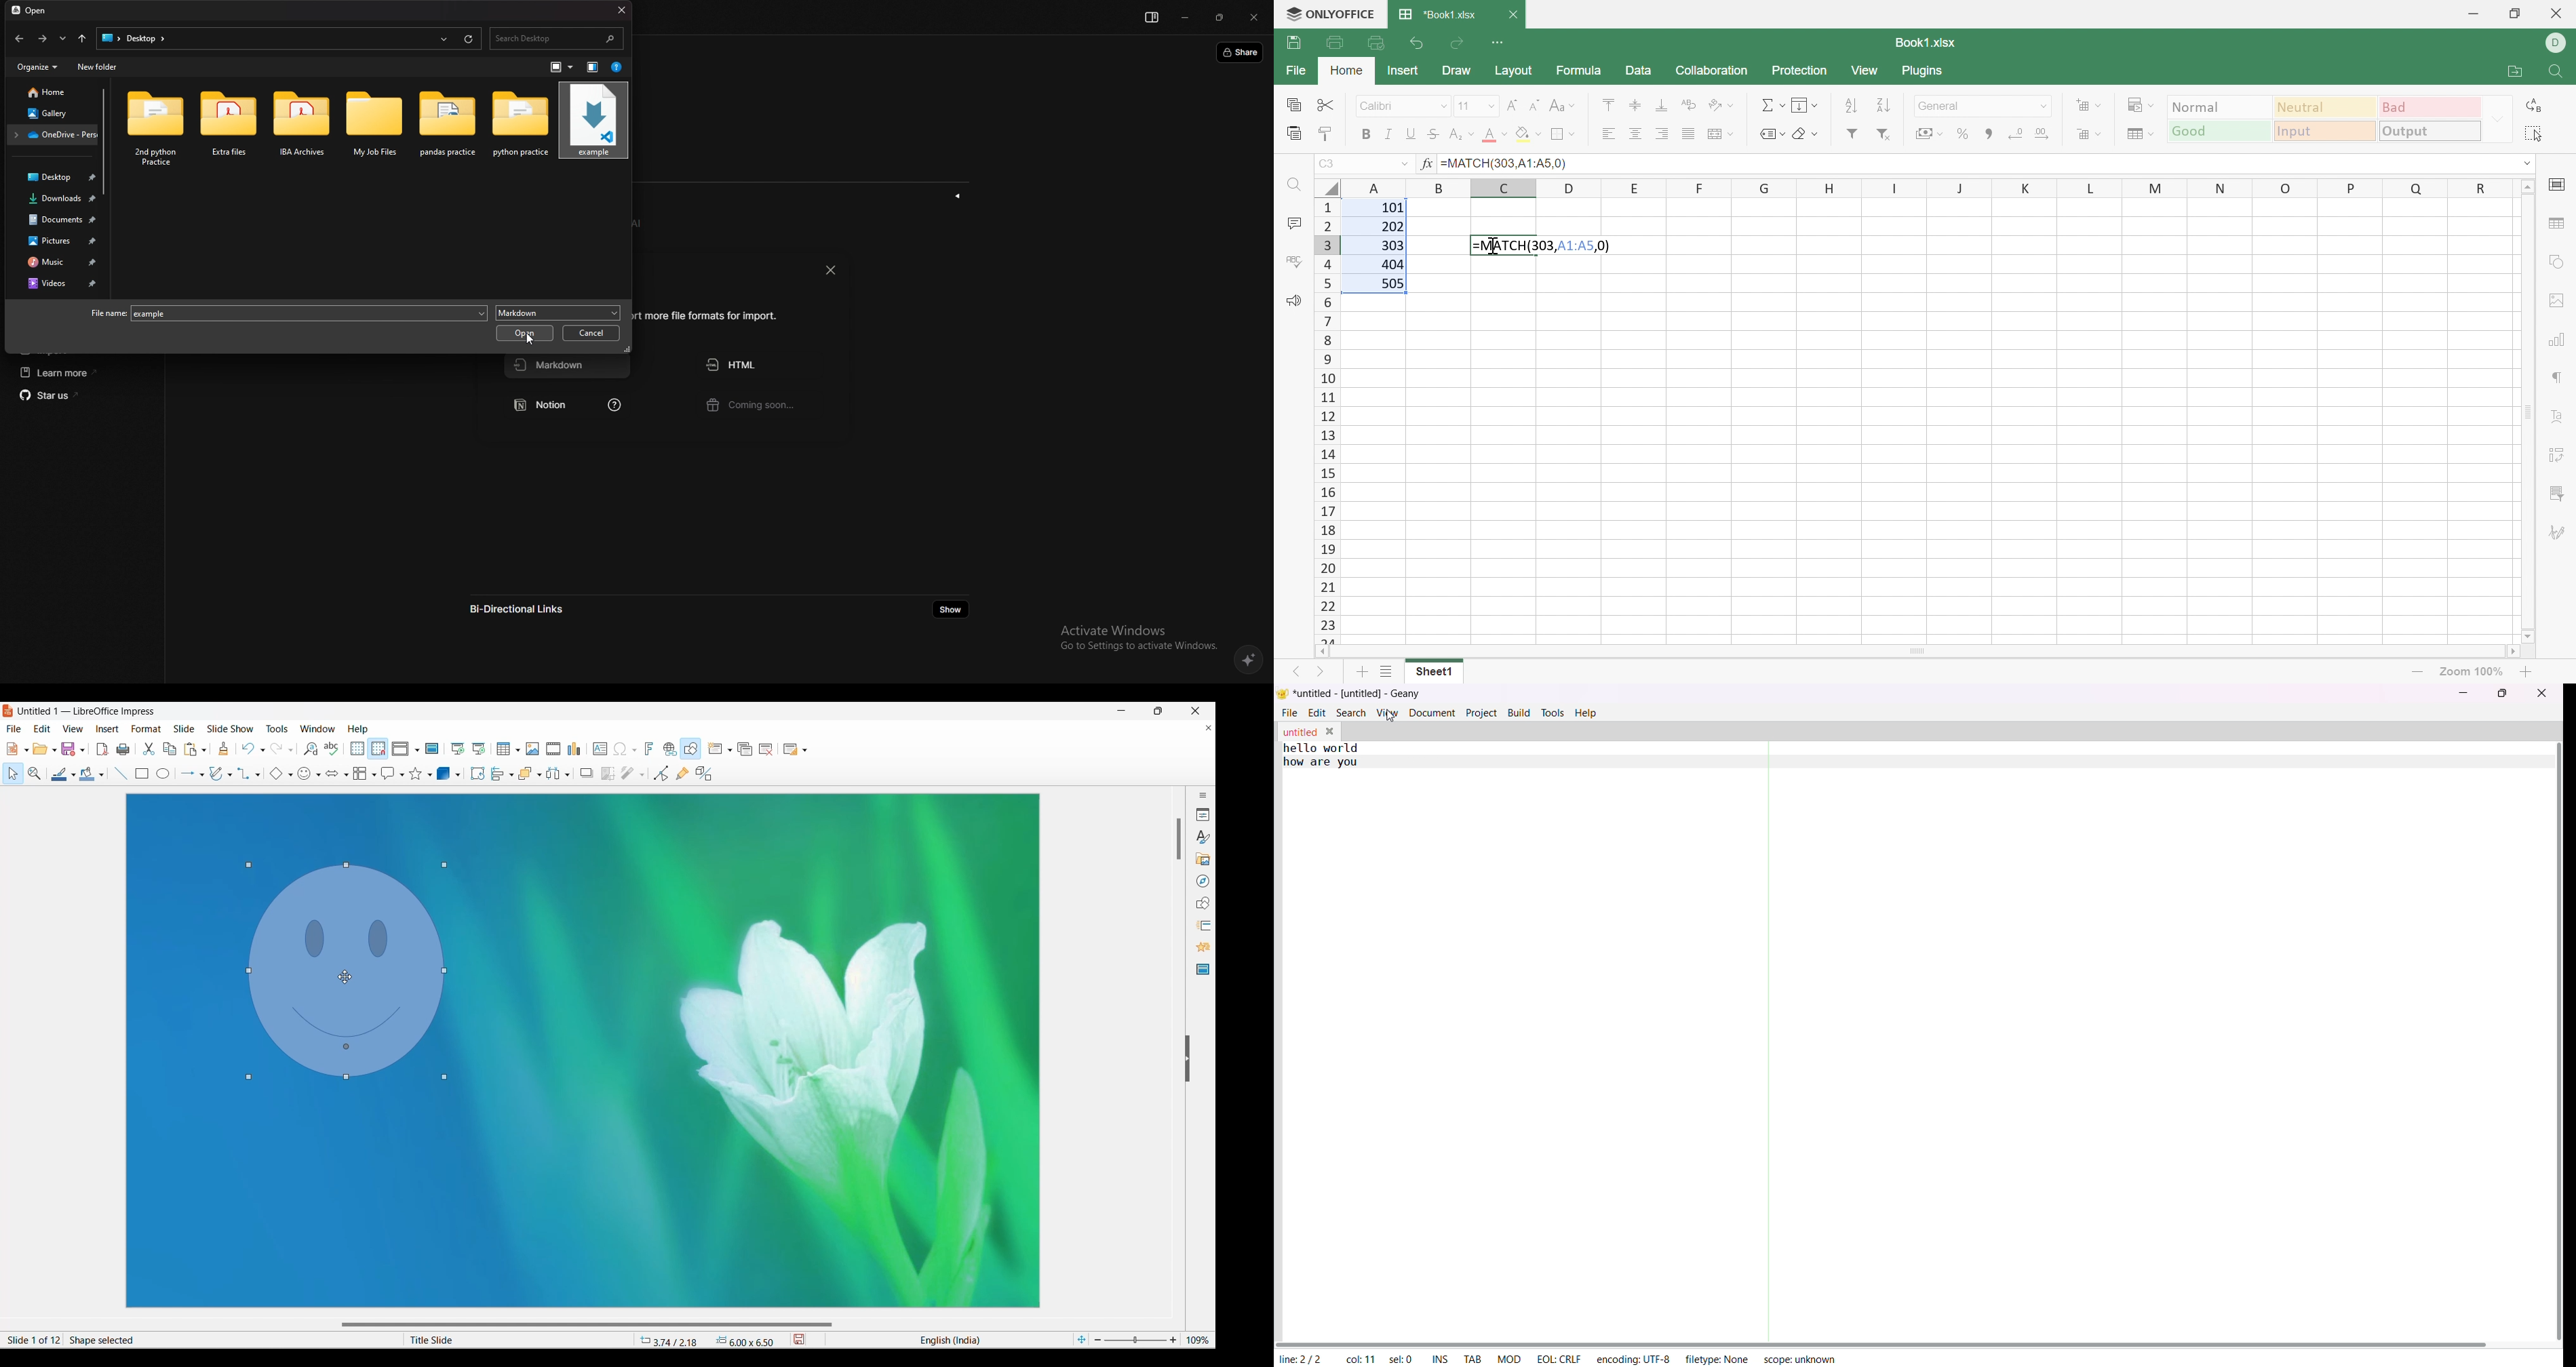  What do you see at coordinates (2090, 106) in the screenshot?
I see `Insert cells` at bounding box center [2090, 106].